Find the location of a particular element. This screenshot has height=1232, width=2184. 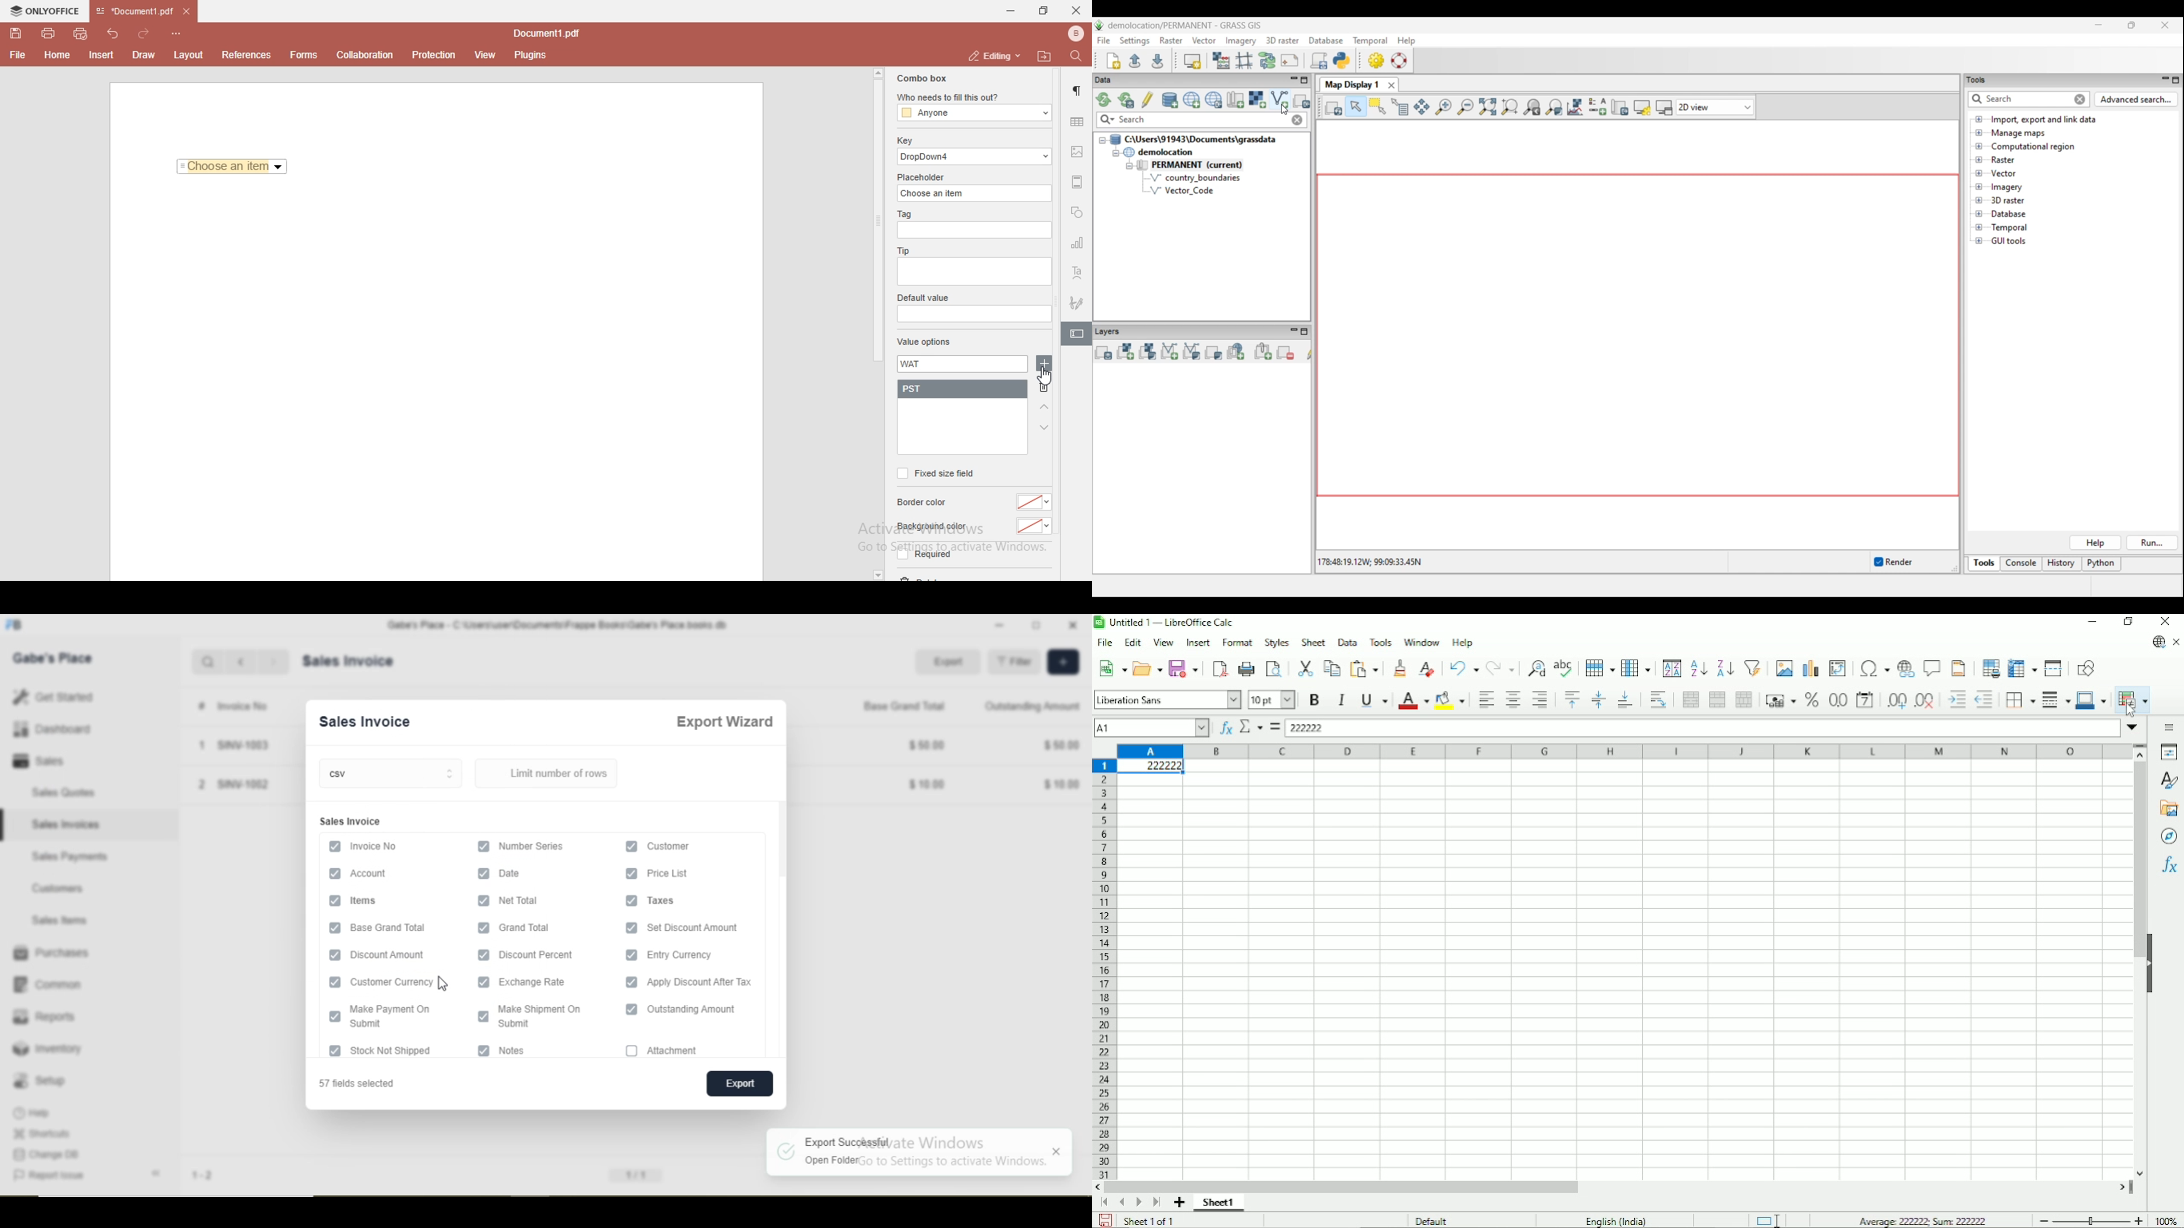

checkbox is located at coordinates (484, 928).